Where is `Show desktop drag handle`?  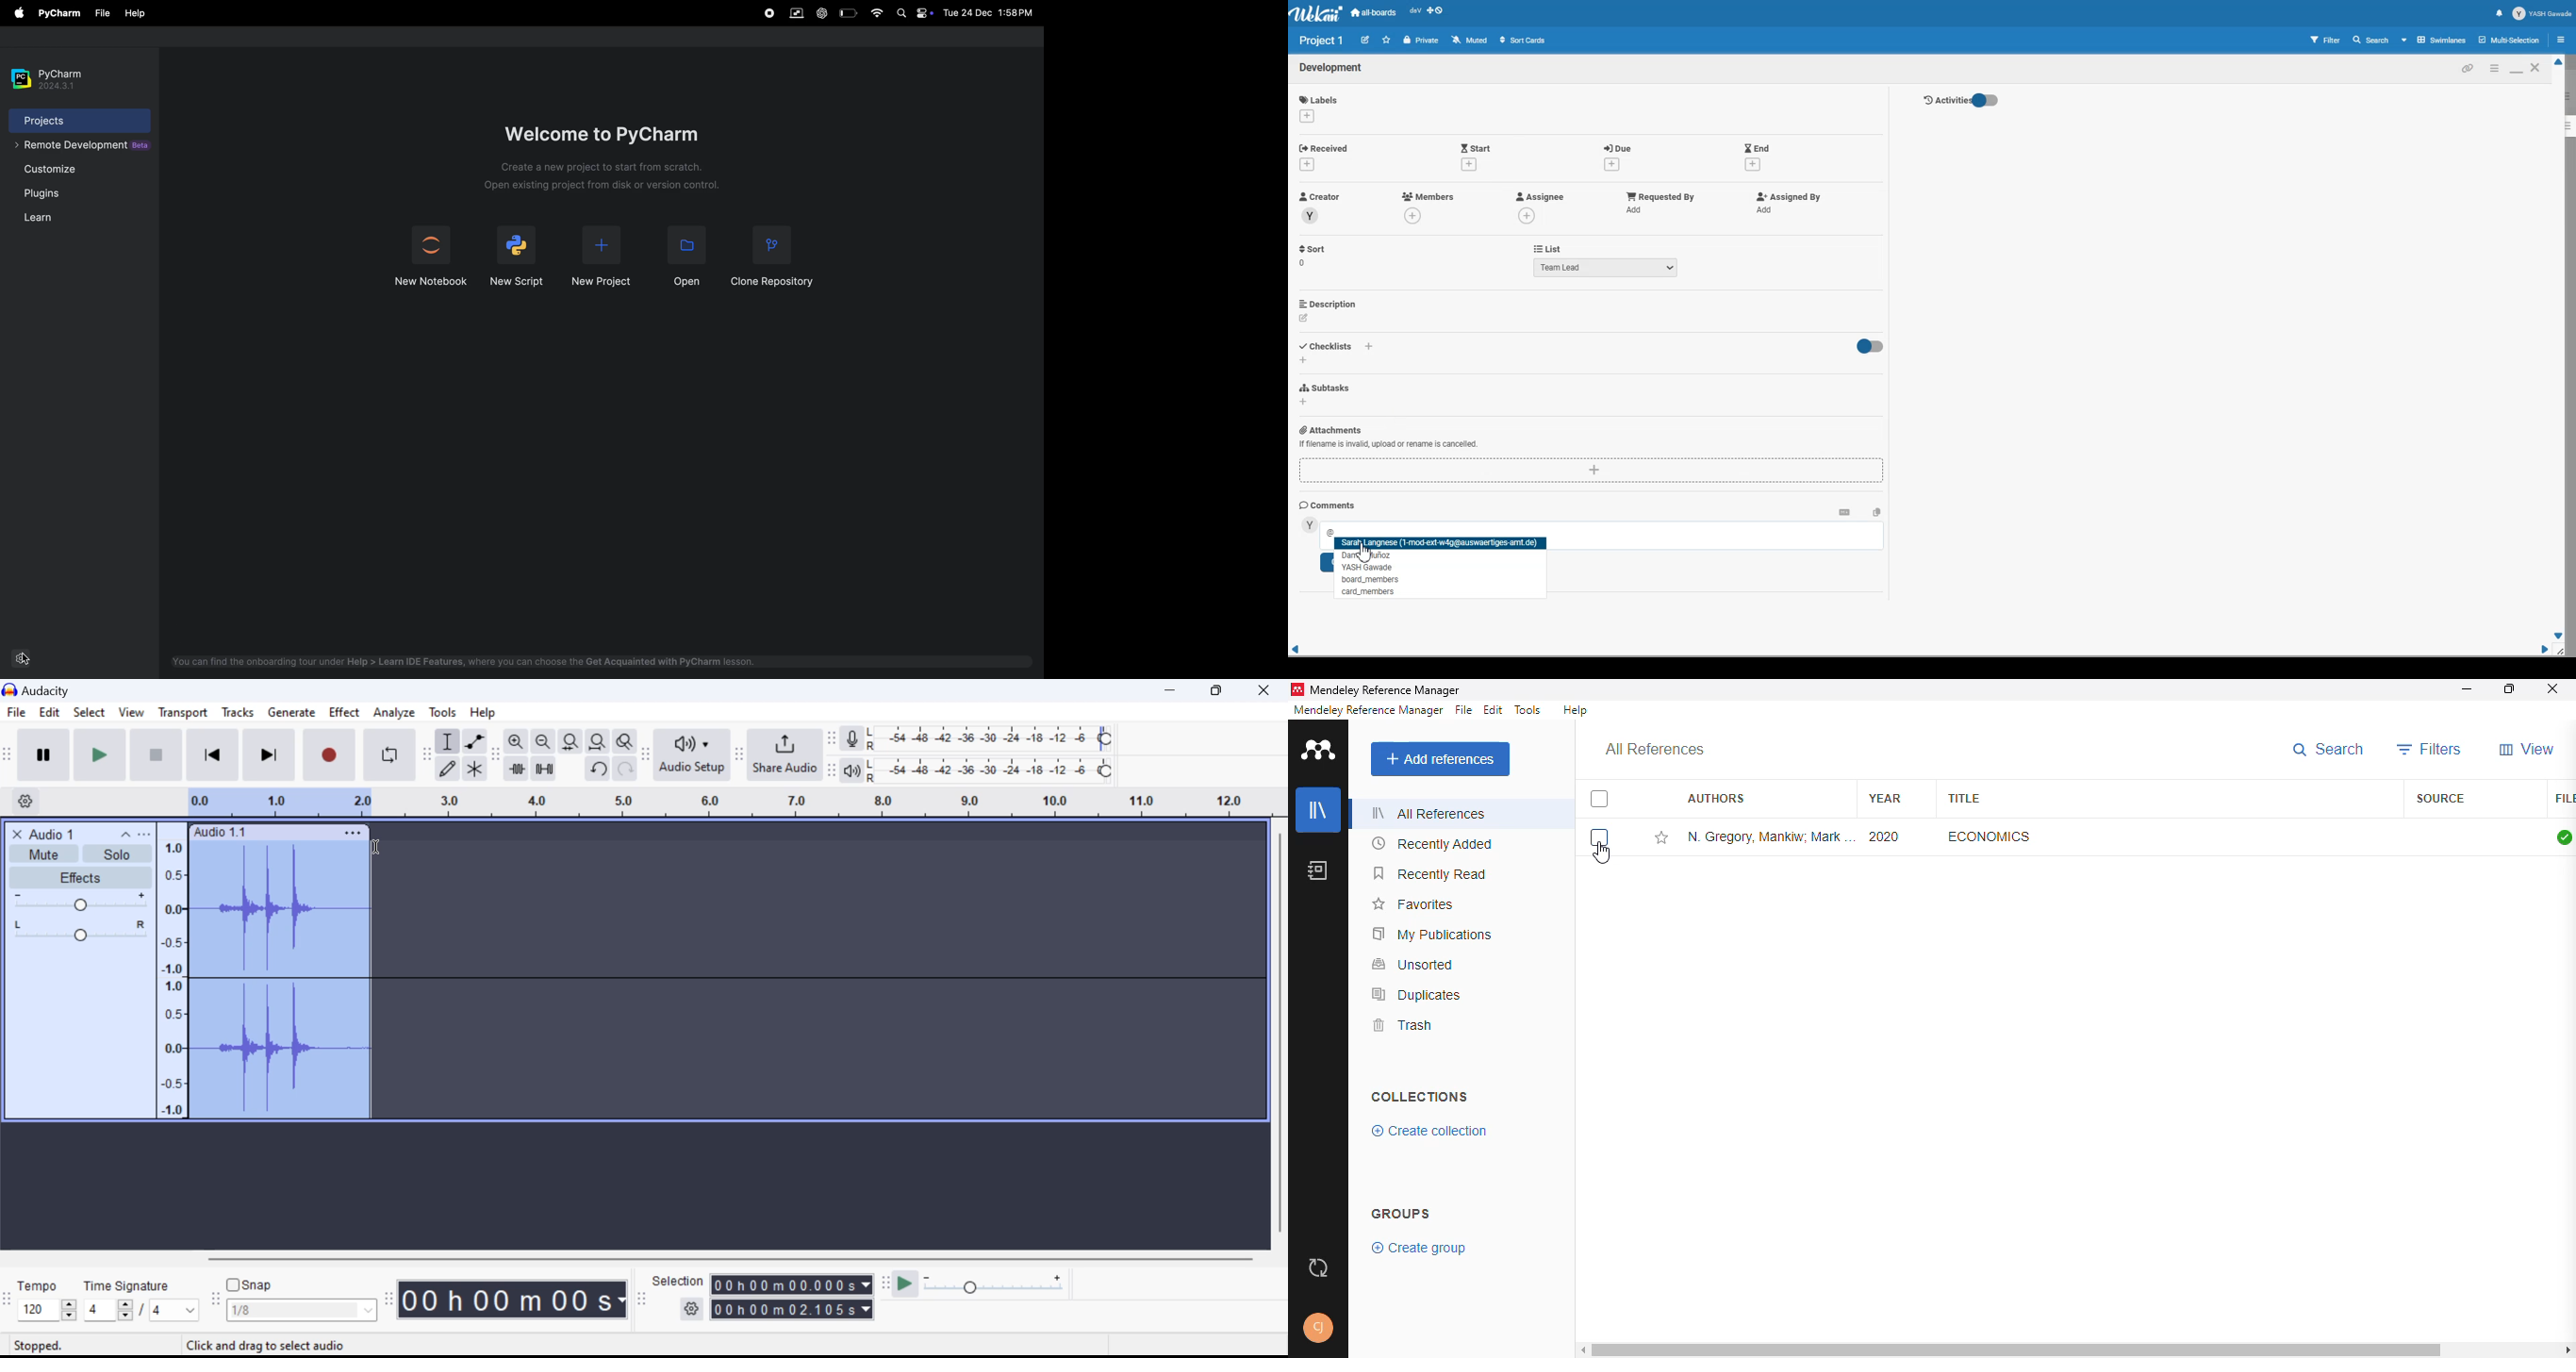
Show desktop drag handle is located at coordinates (1436, 13).